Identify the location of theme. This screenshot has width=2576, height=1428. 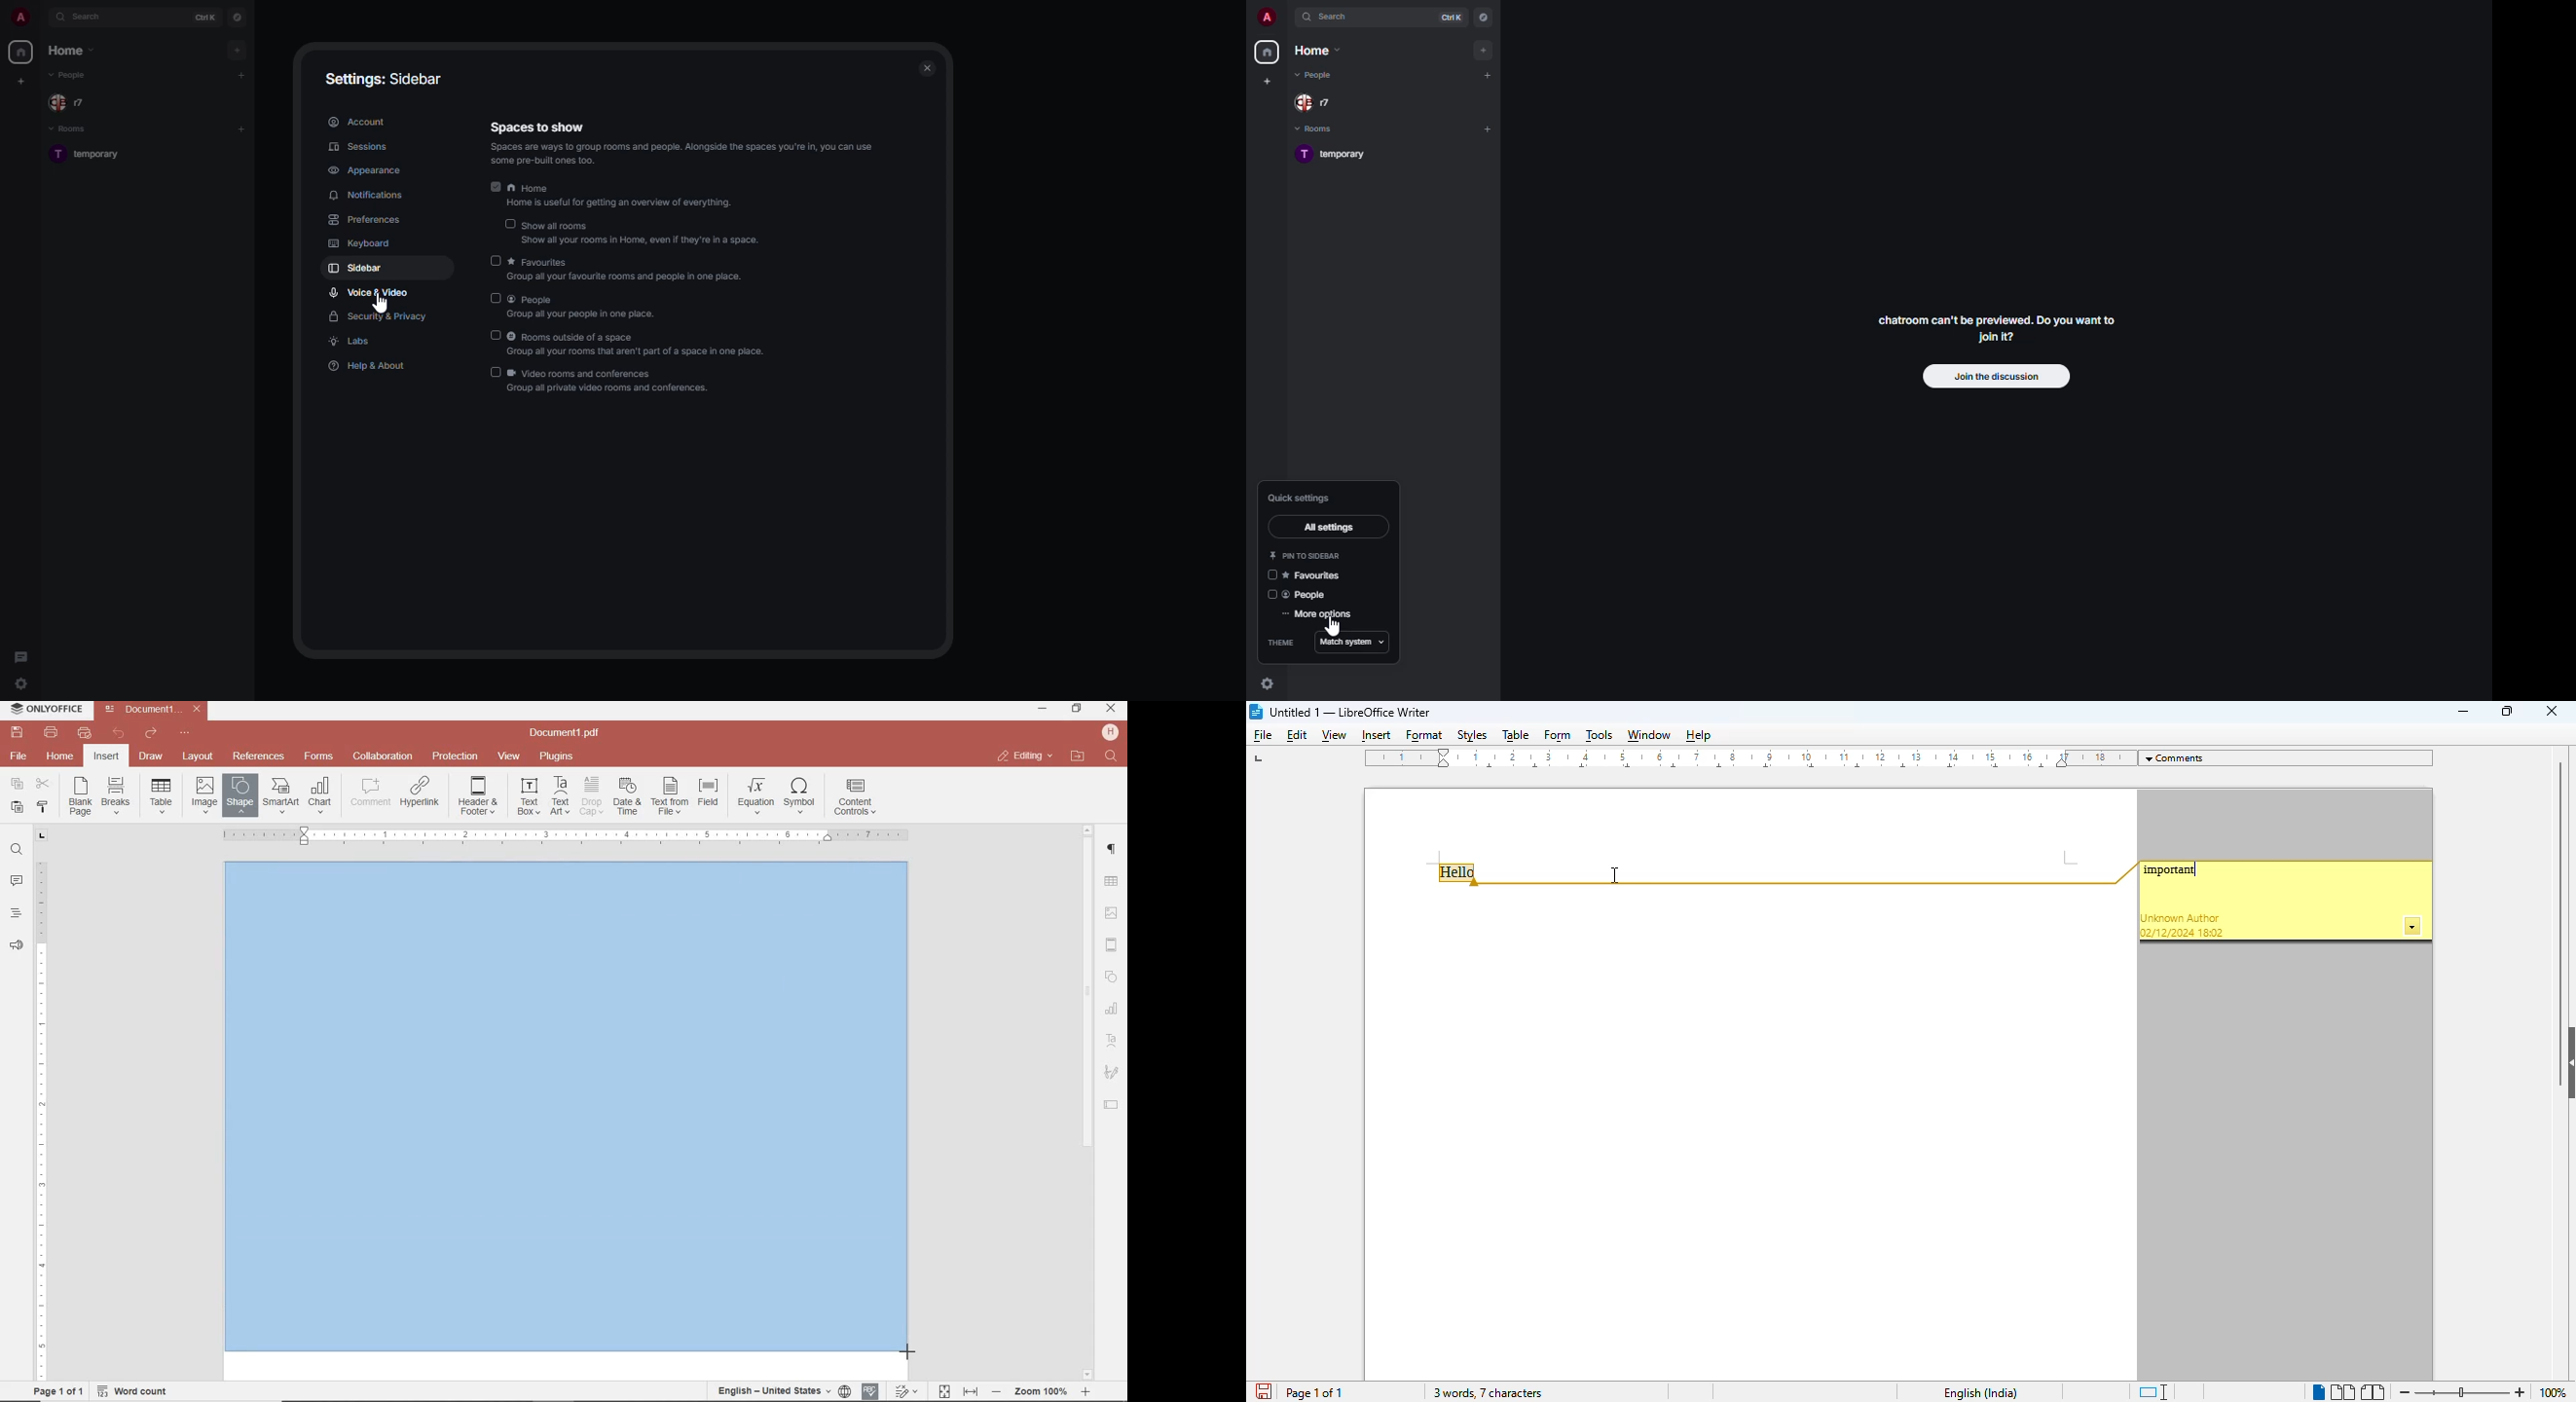
(1280, 643).